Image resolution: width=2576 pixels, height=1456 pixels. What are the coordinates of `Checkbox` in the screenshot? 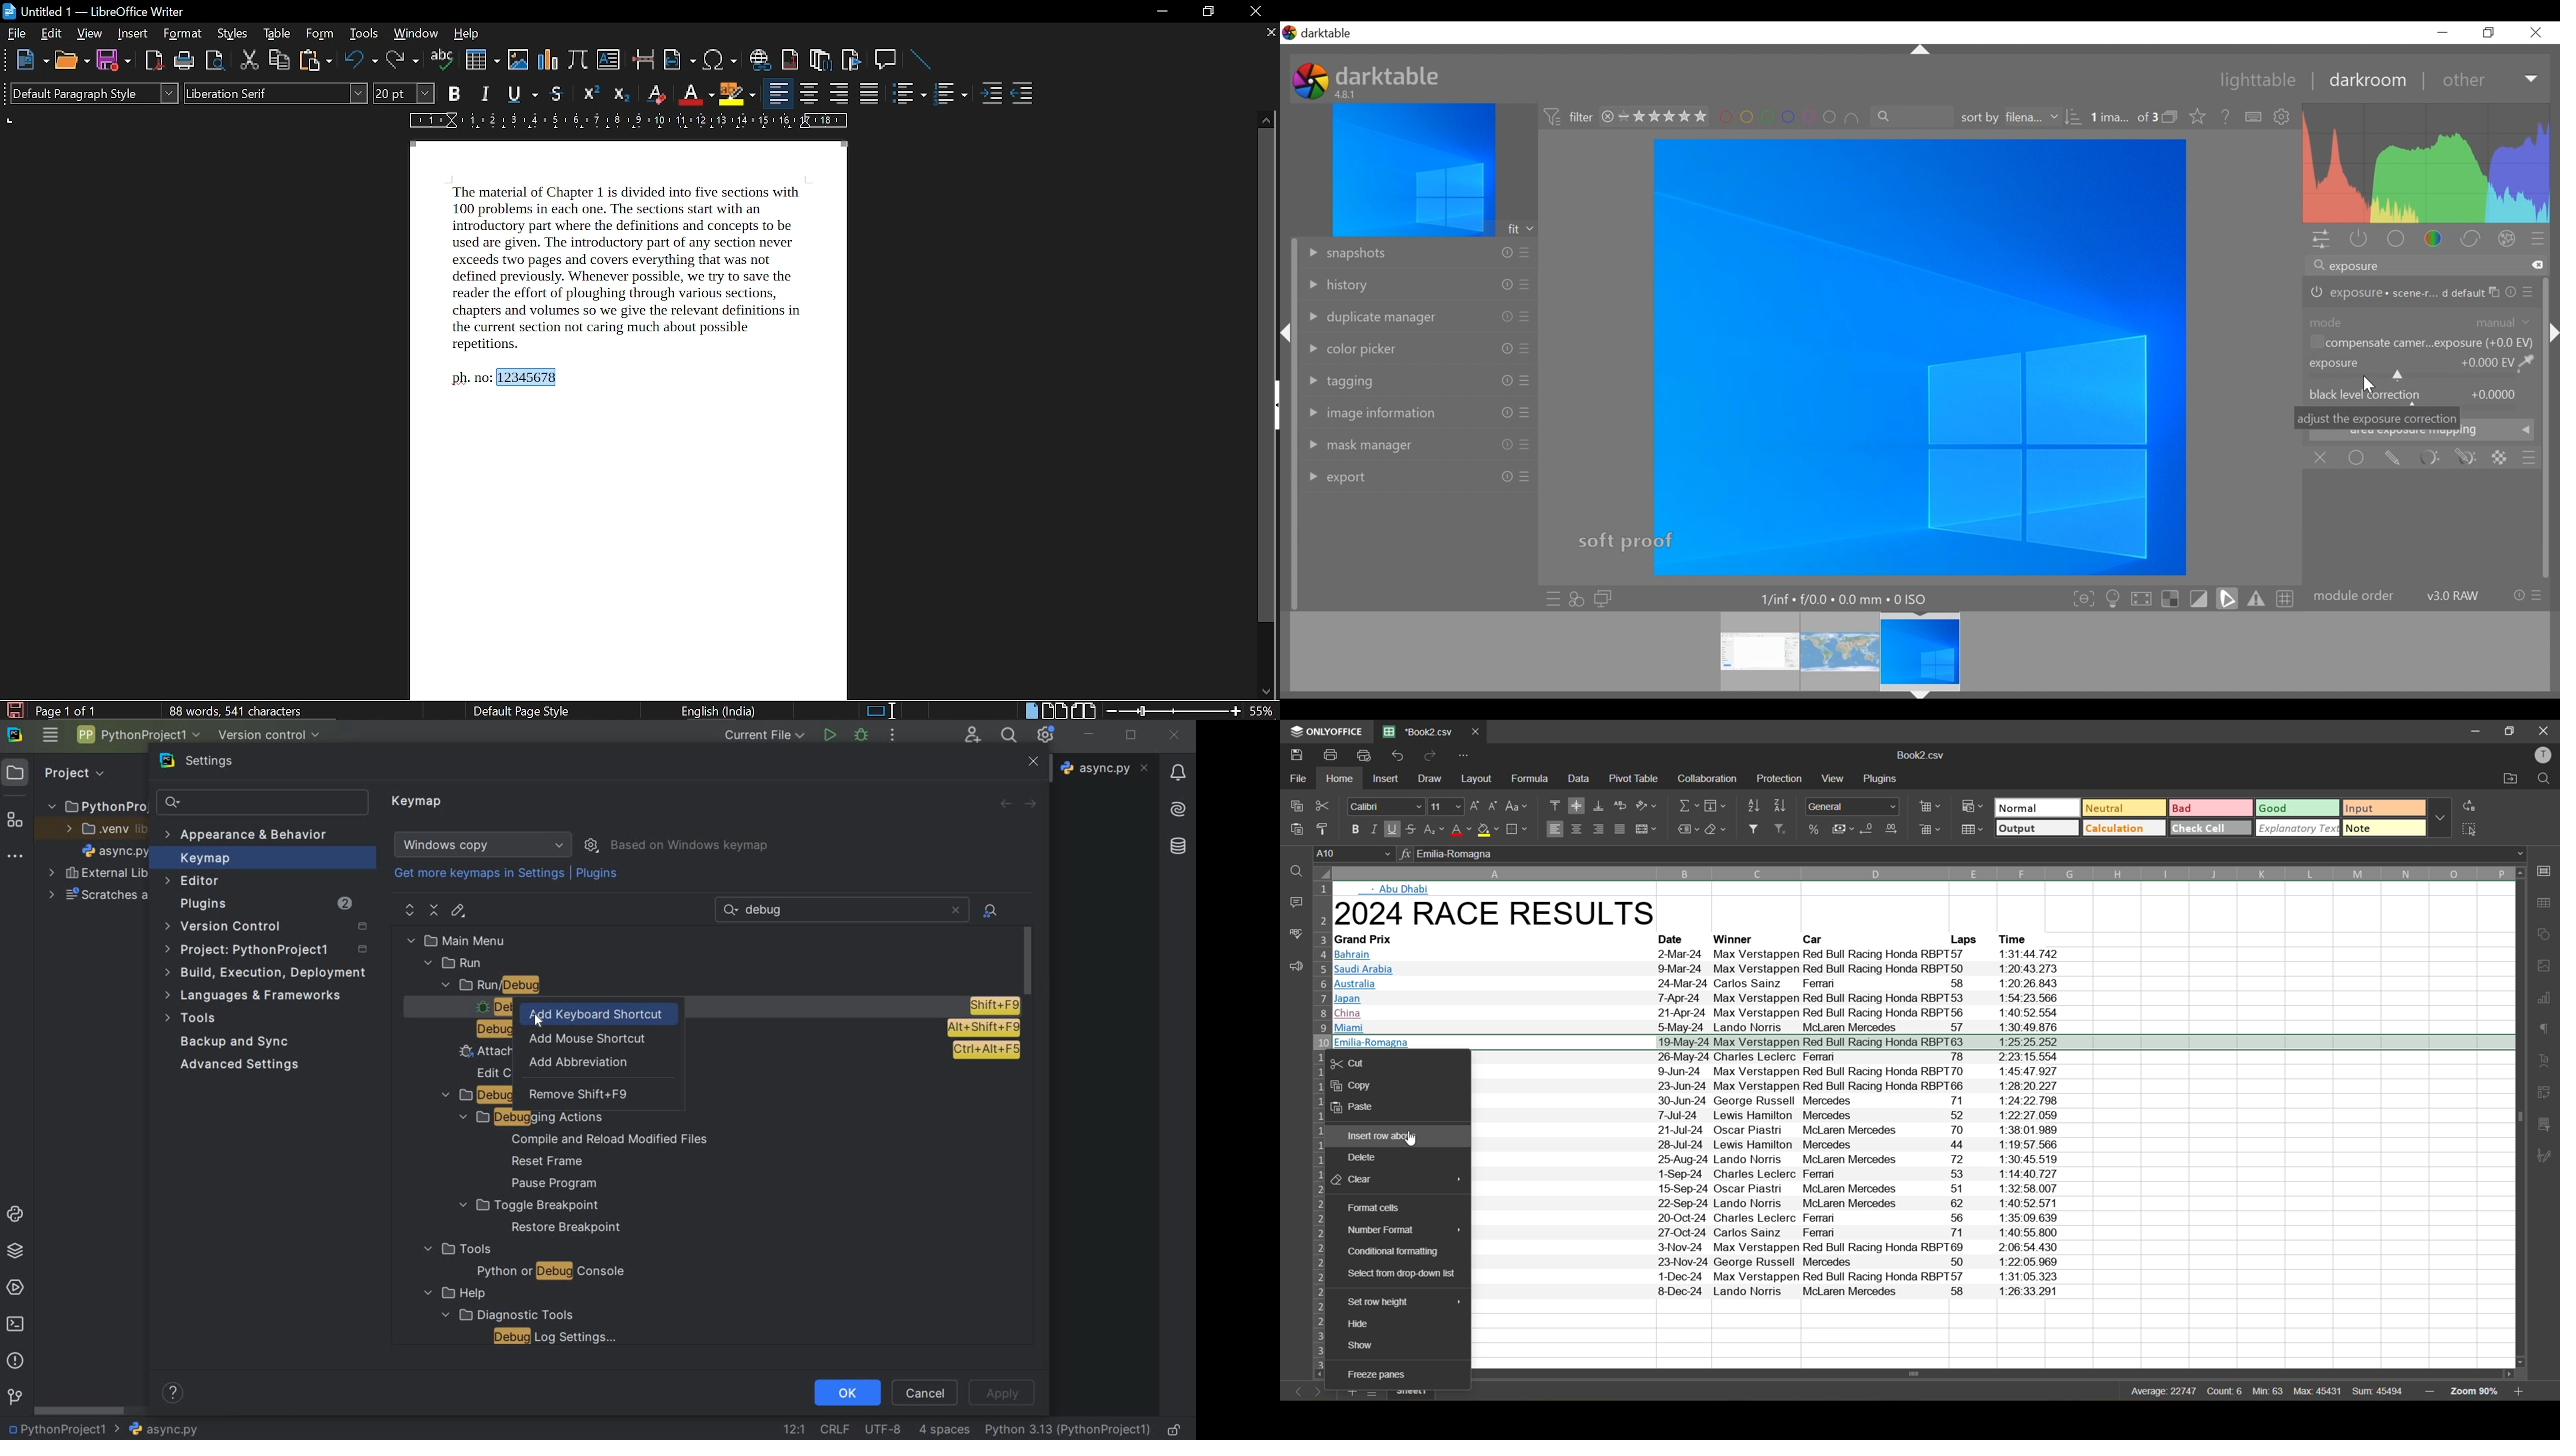 It's located at (2316, 342).